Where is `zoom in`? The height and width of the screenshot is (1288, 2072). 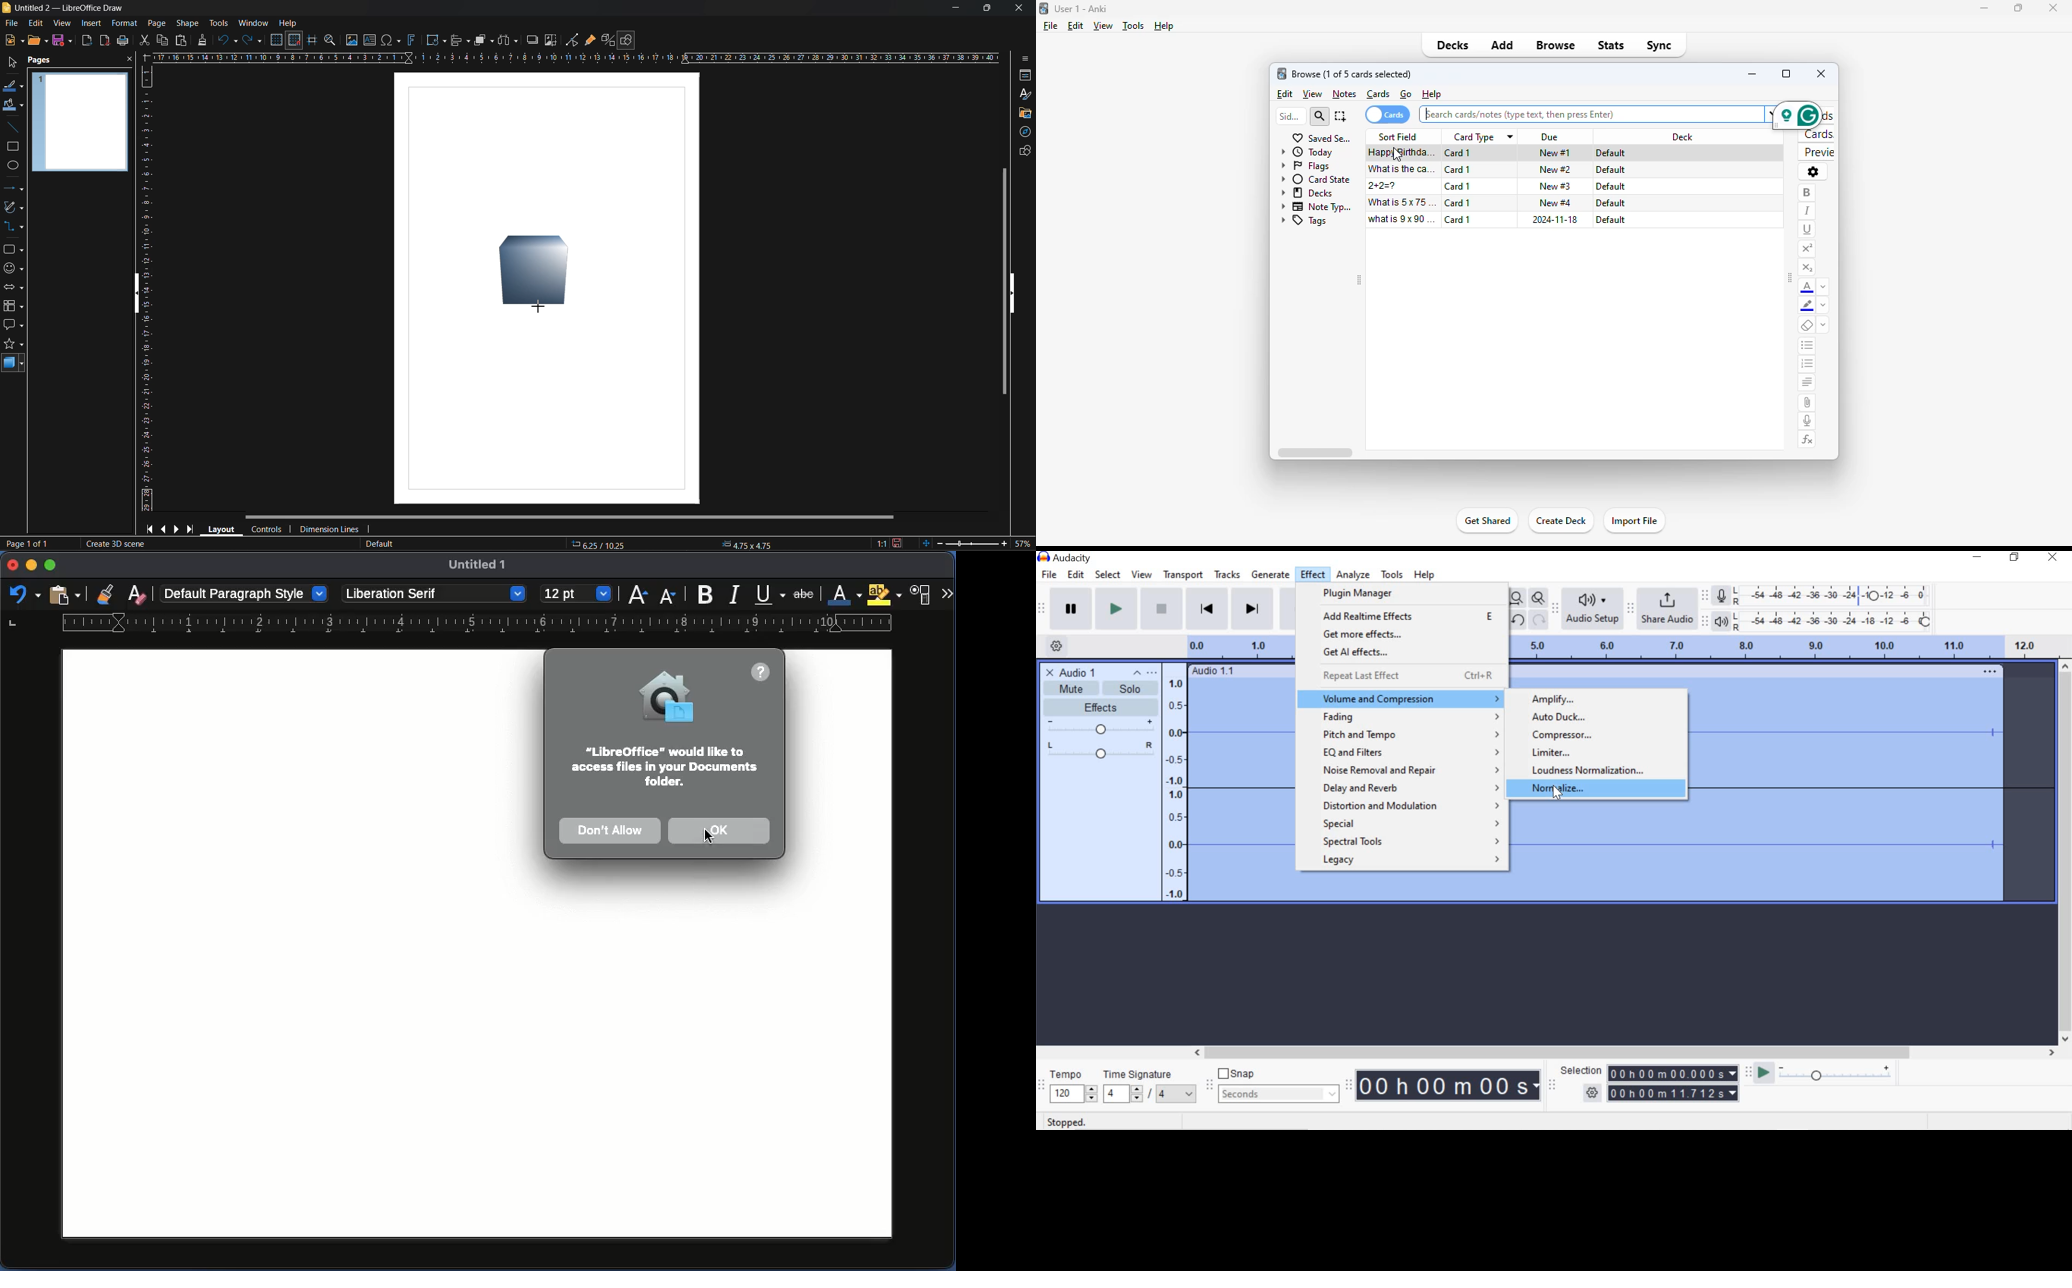 zoom in is located at coordinates (1004, 544).